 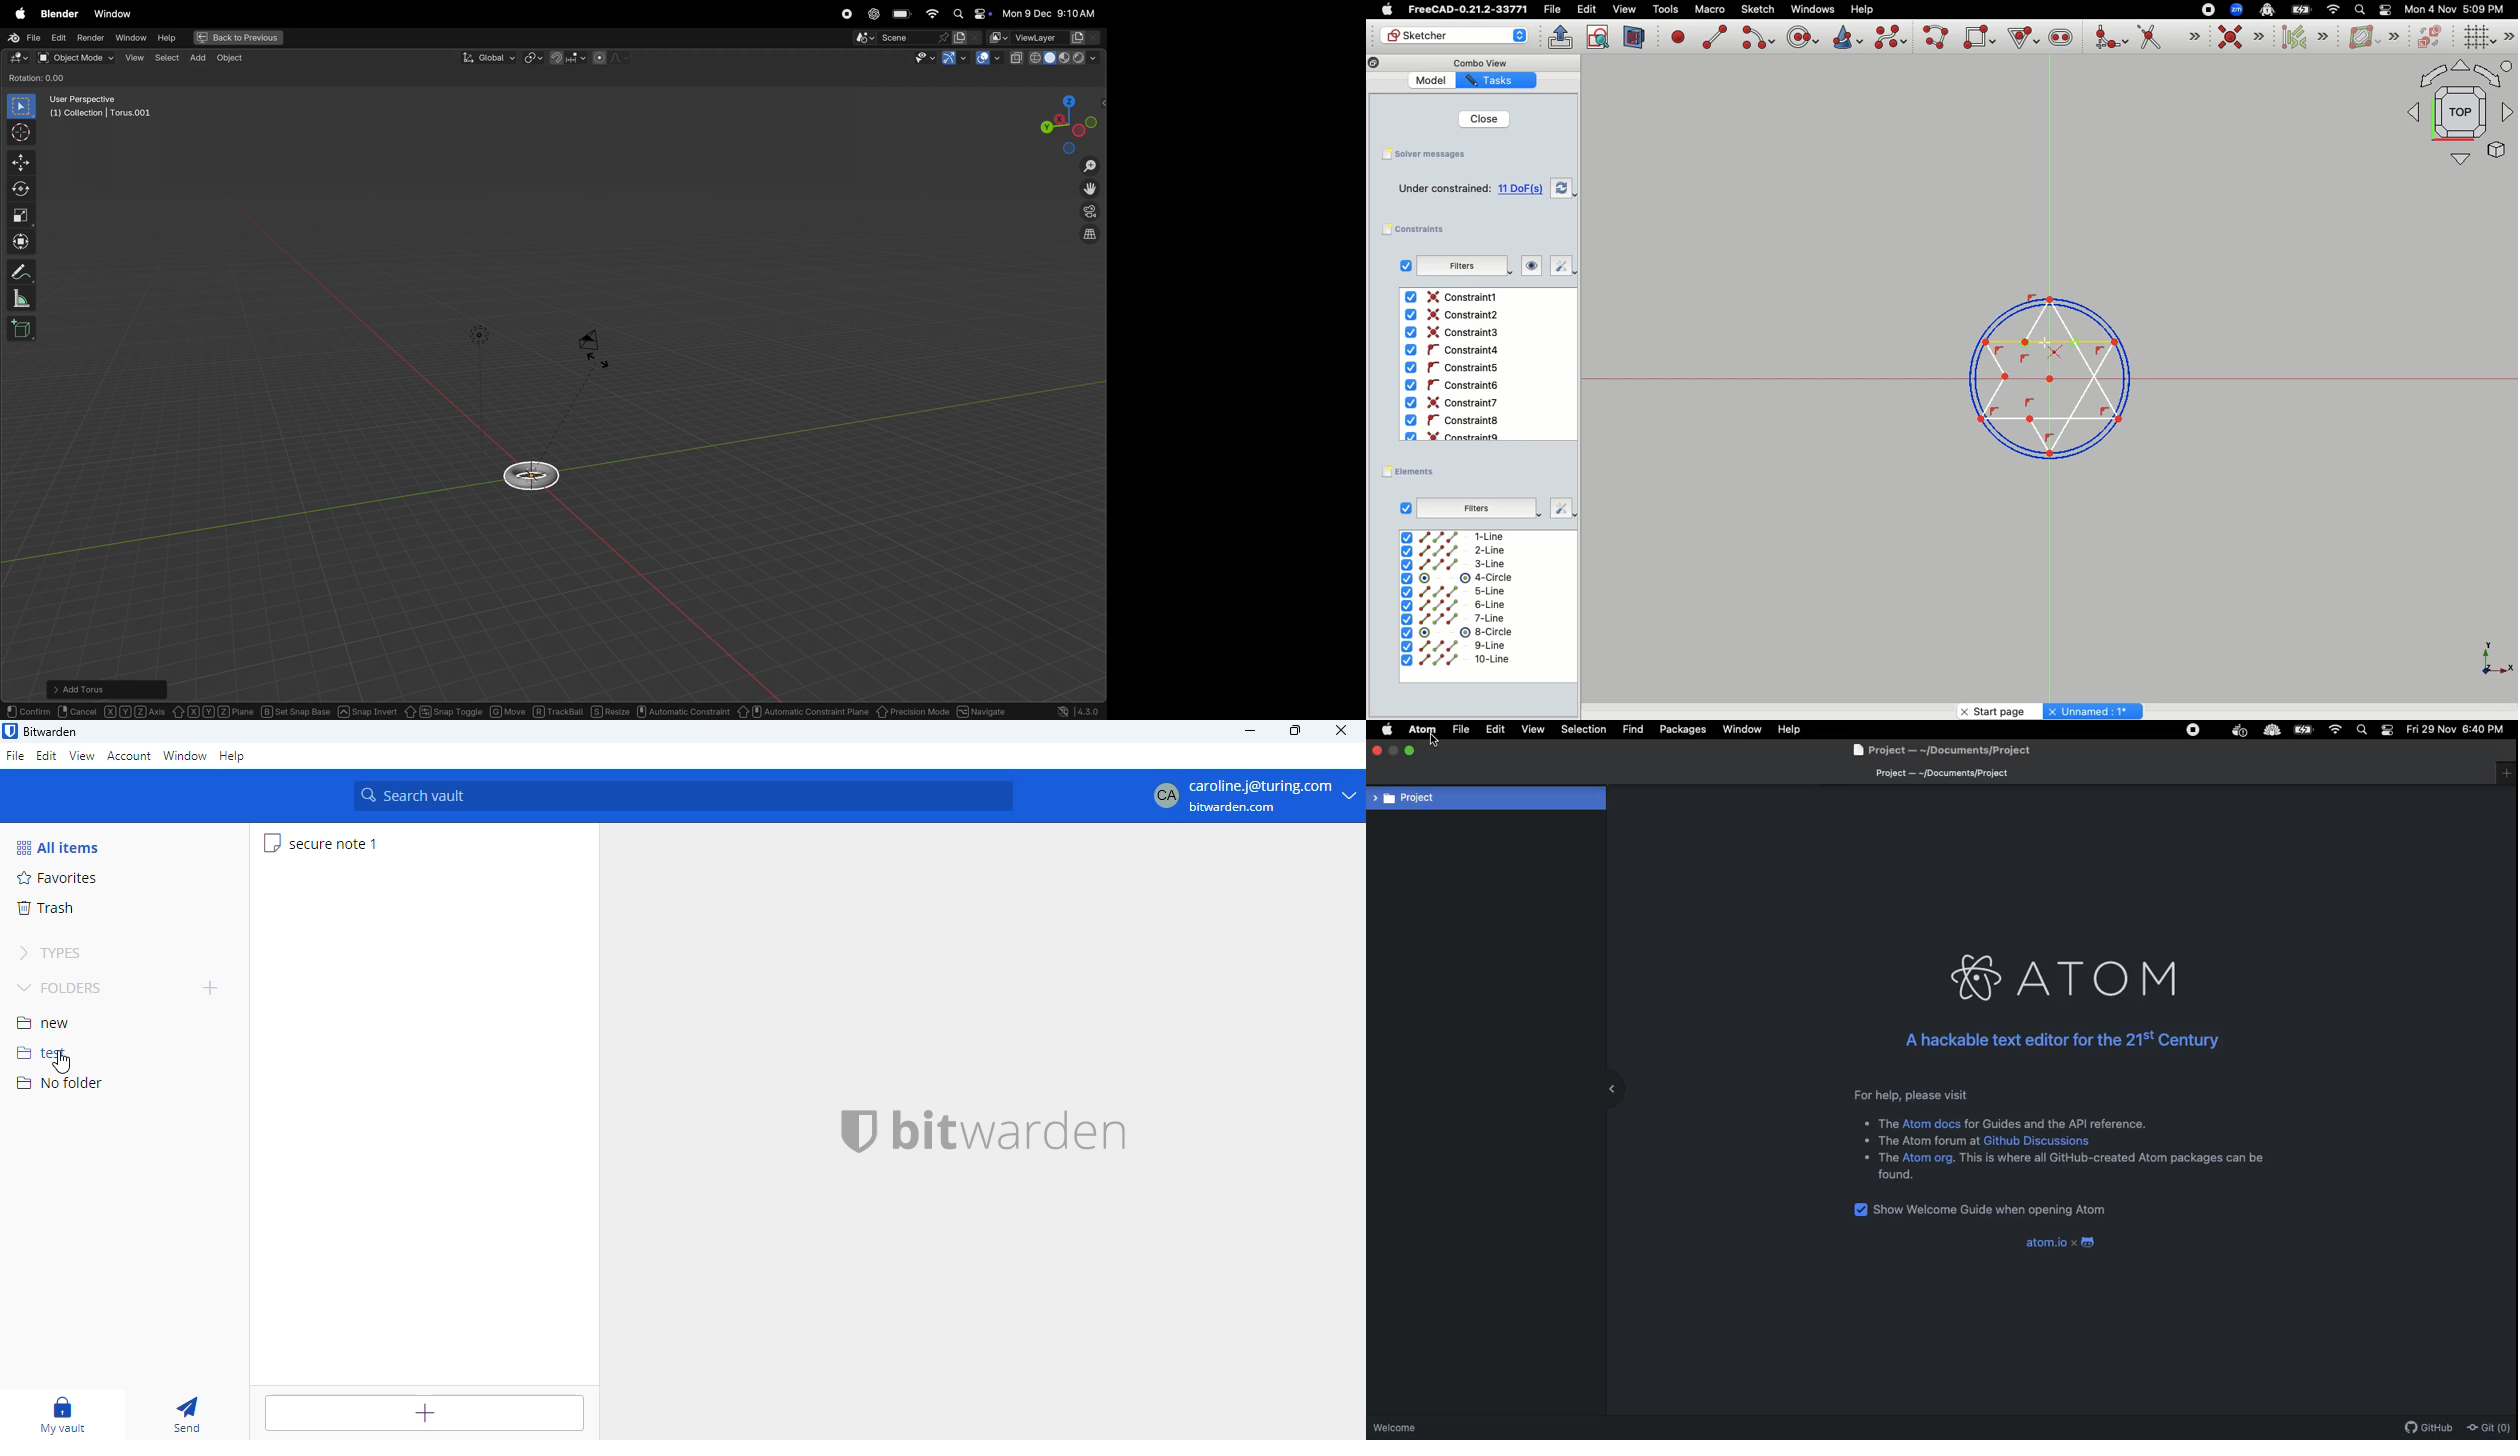 I want to click on view, so click(x=82, y=756).